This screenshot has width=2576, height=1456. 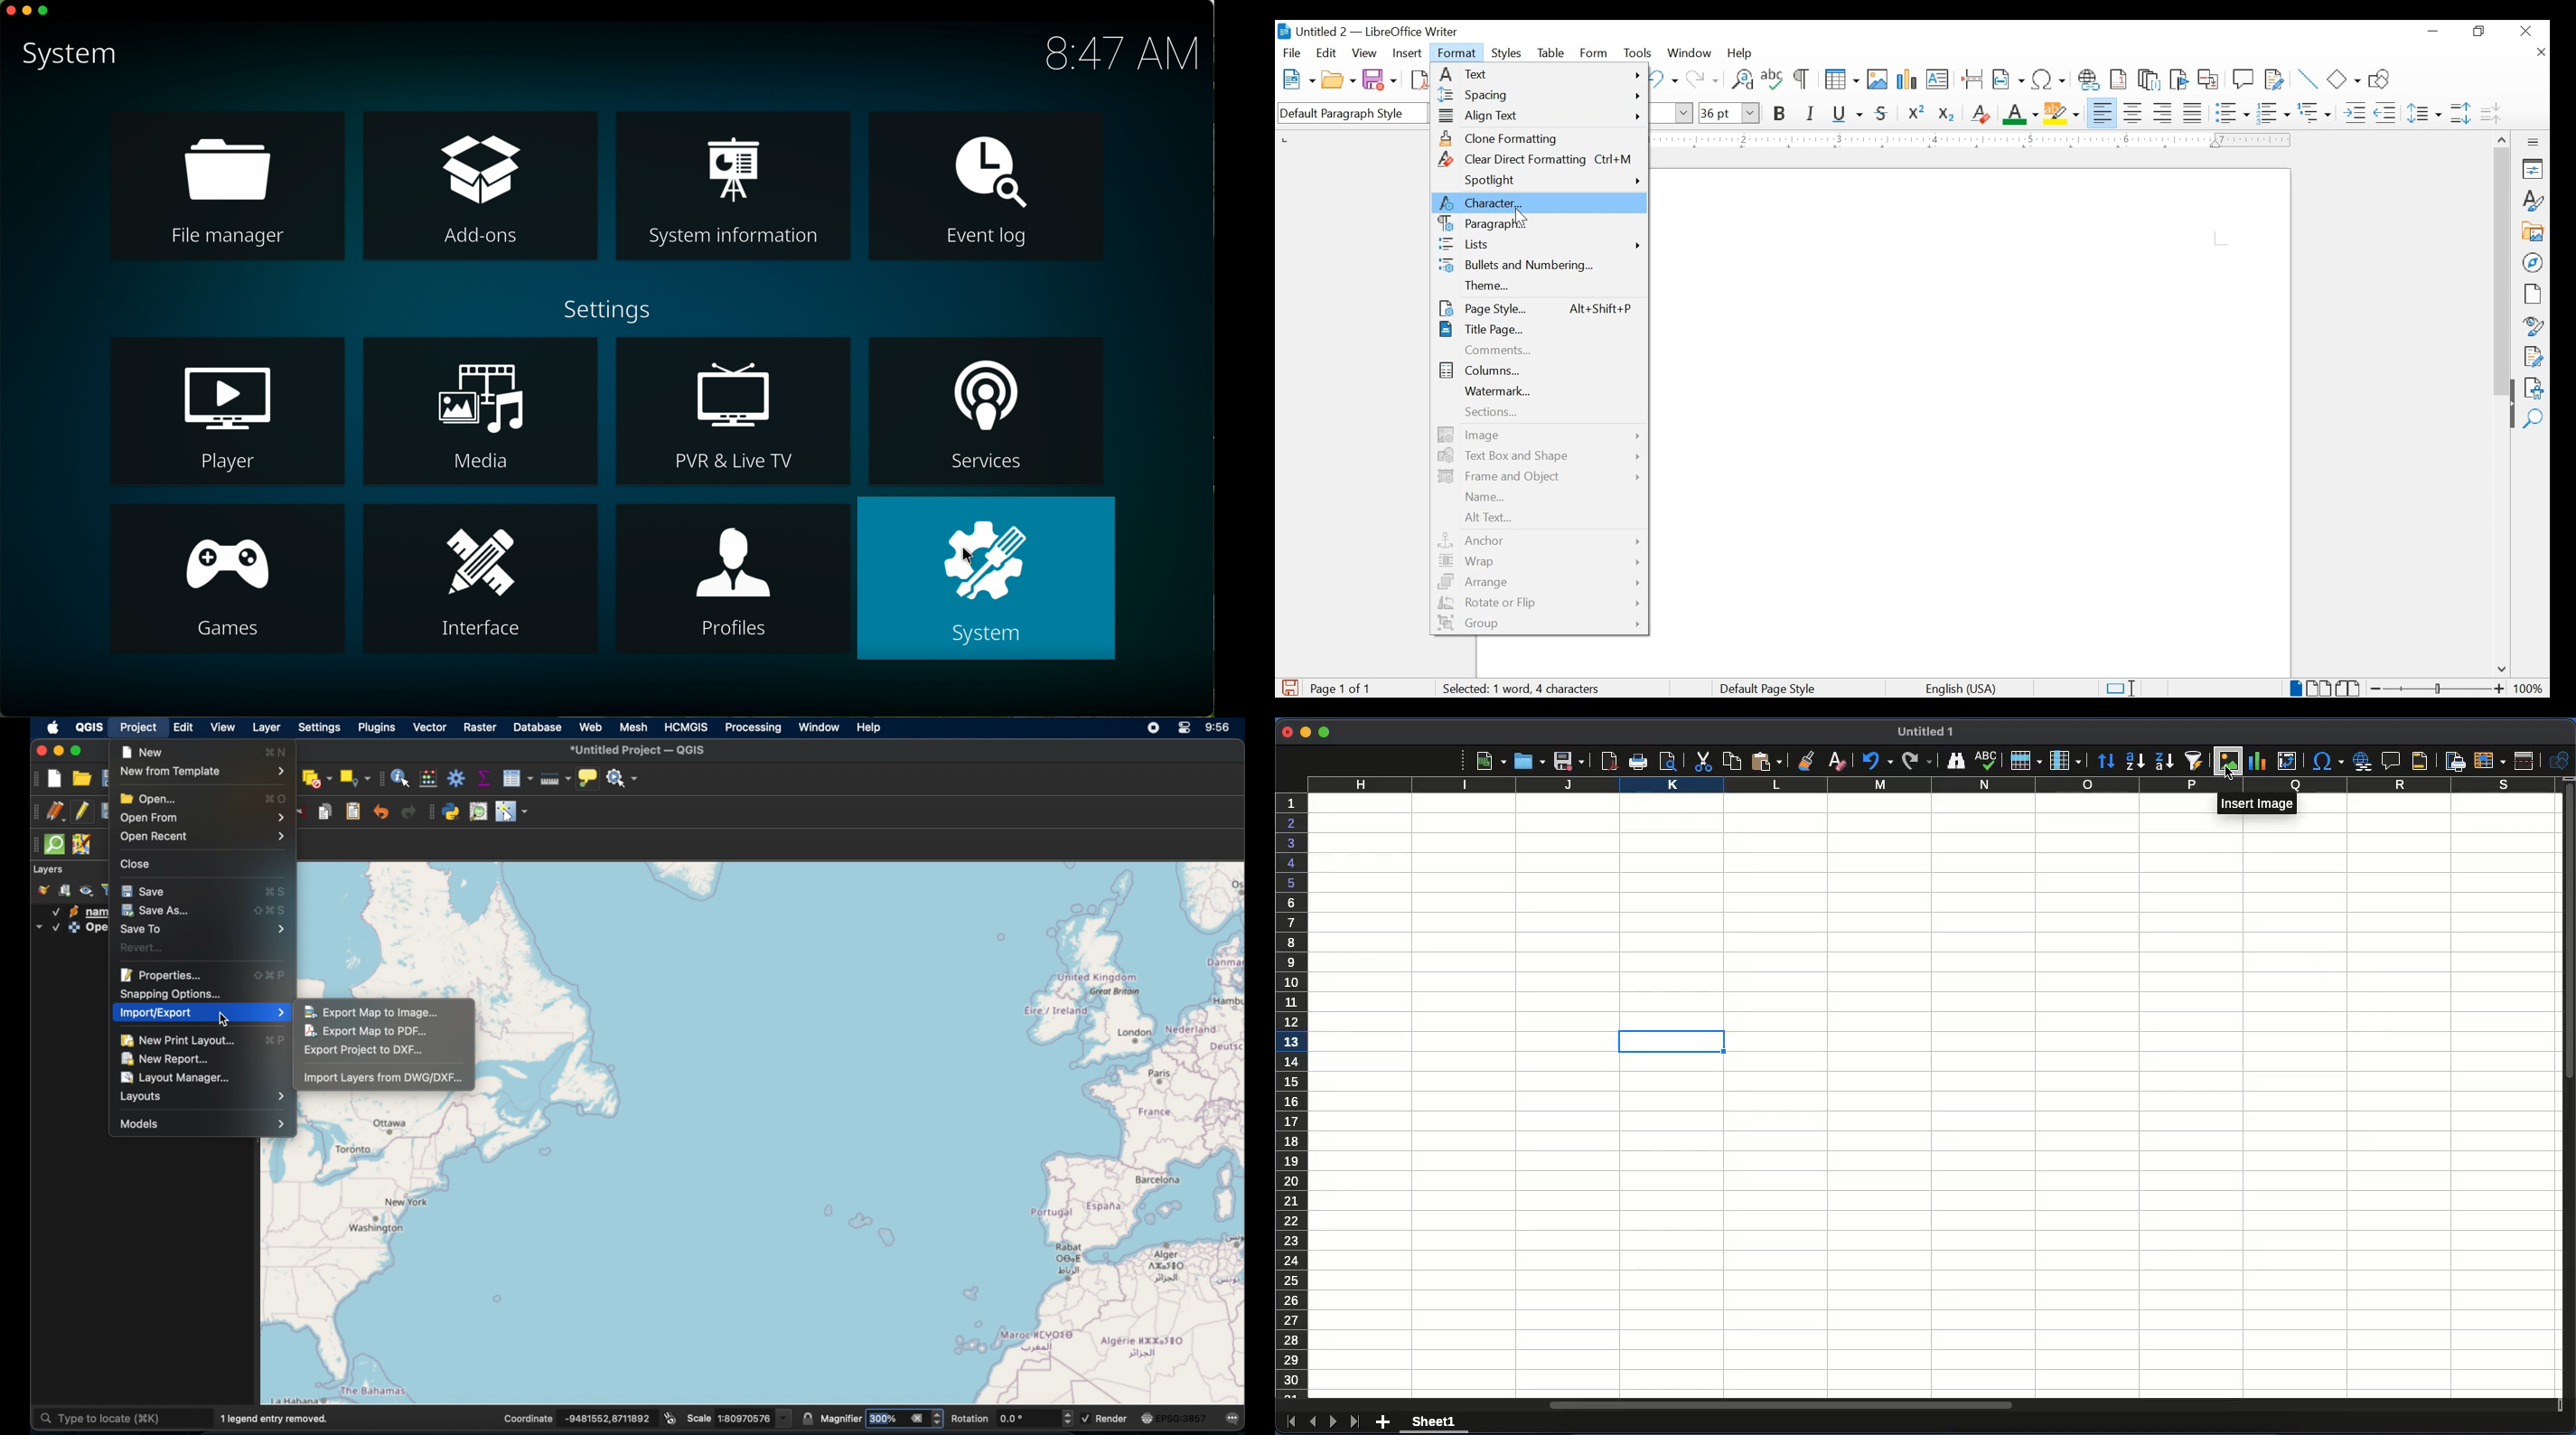 What do you see at coordinates (1540, 622) in the screenshot?
I see `group menu` at bounding box center [1540, 622].